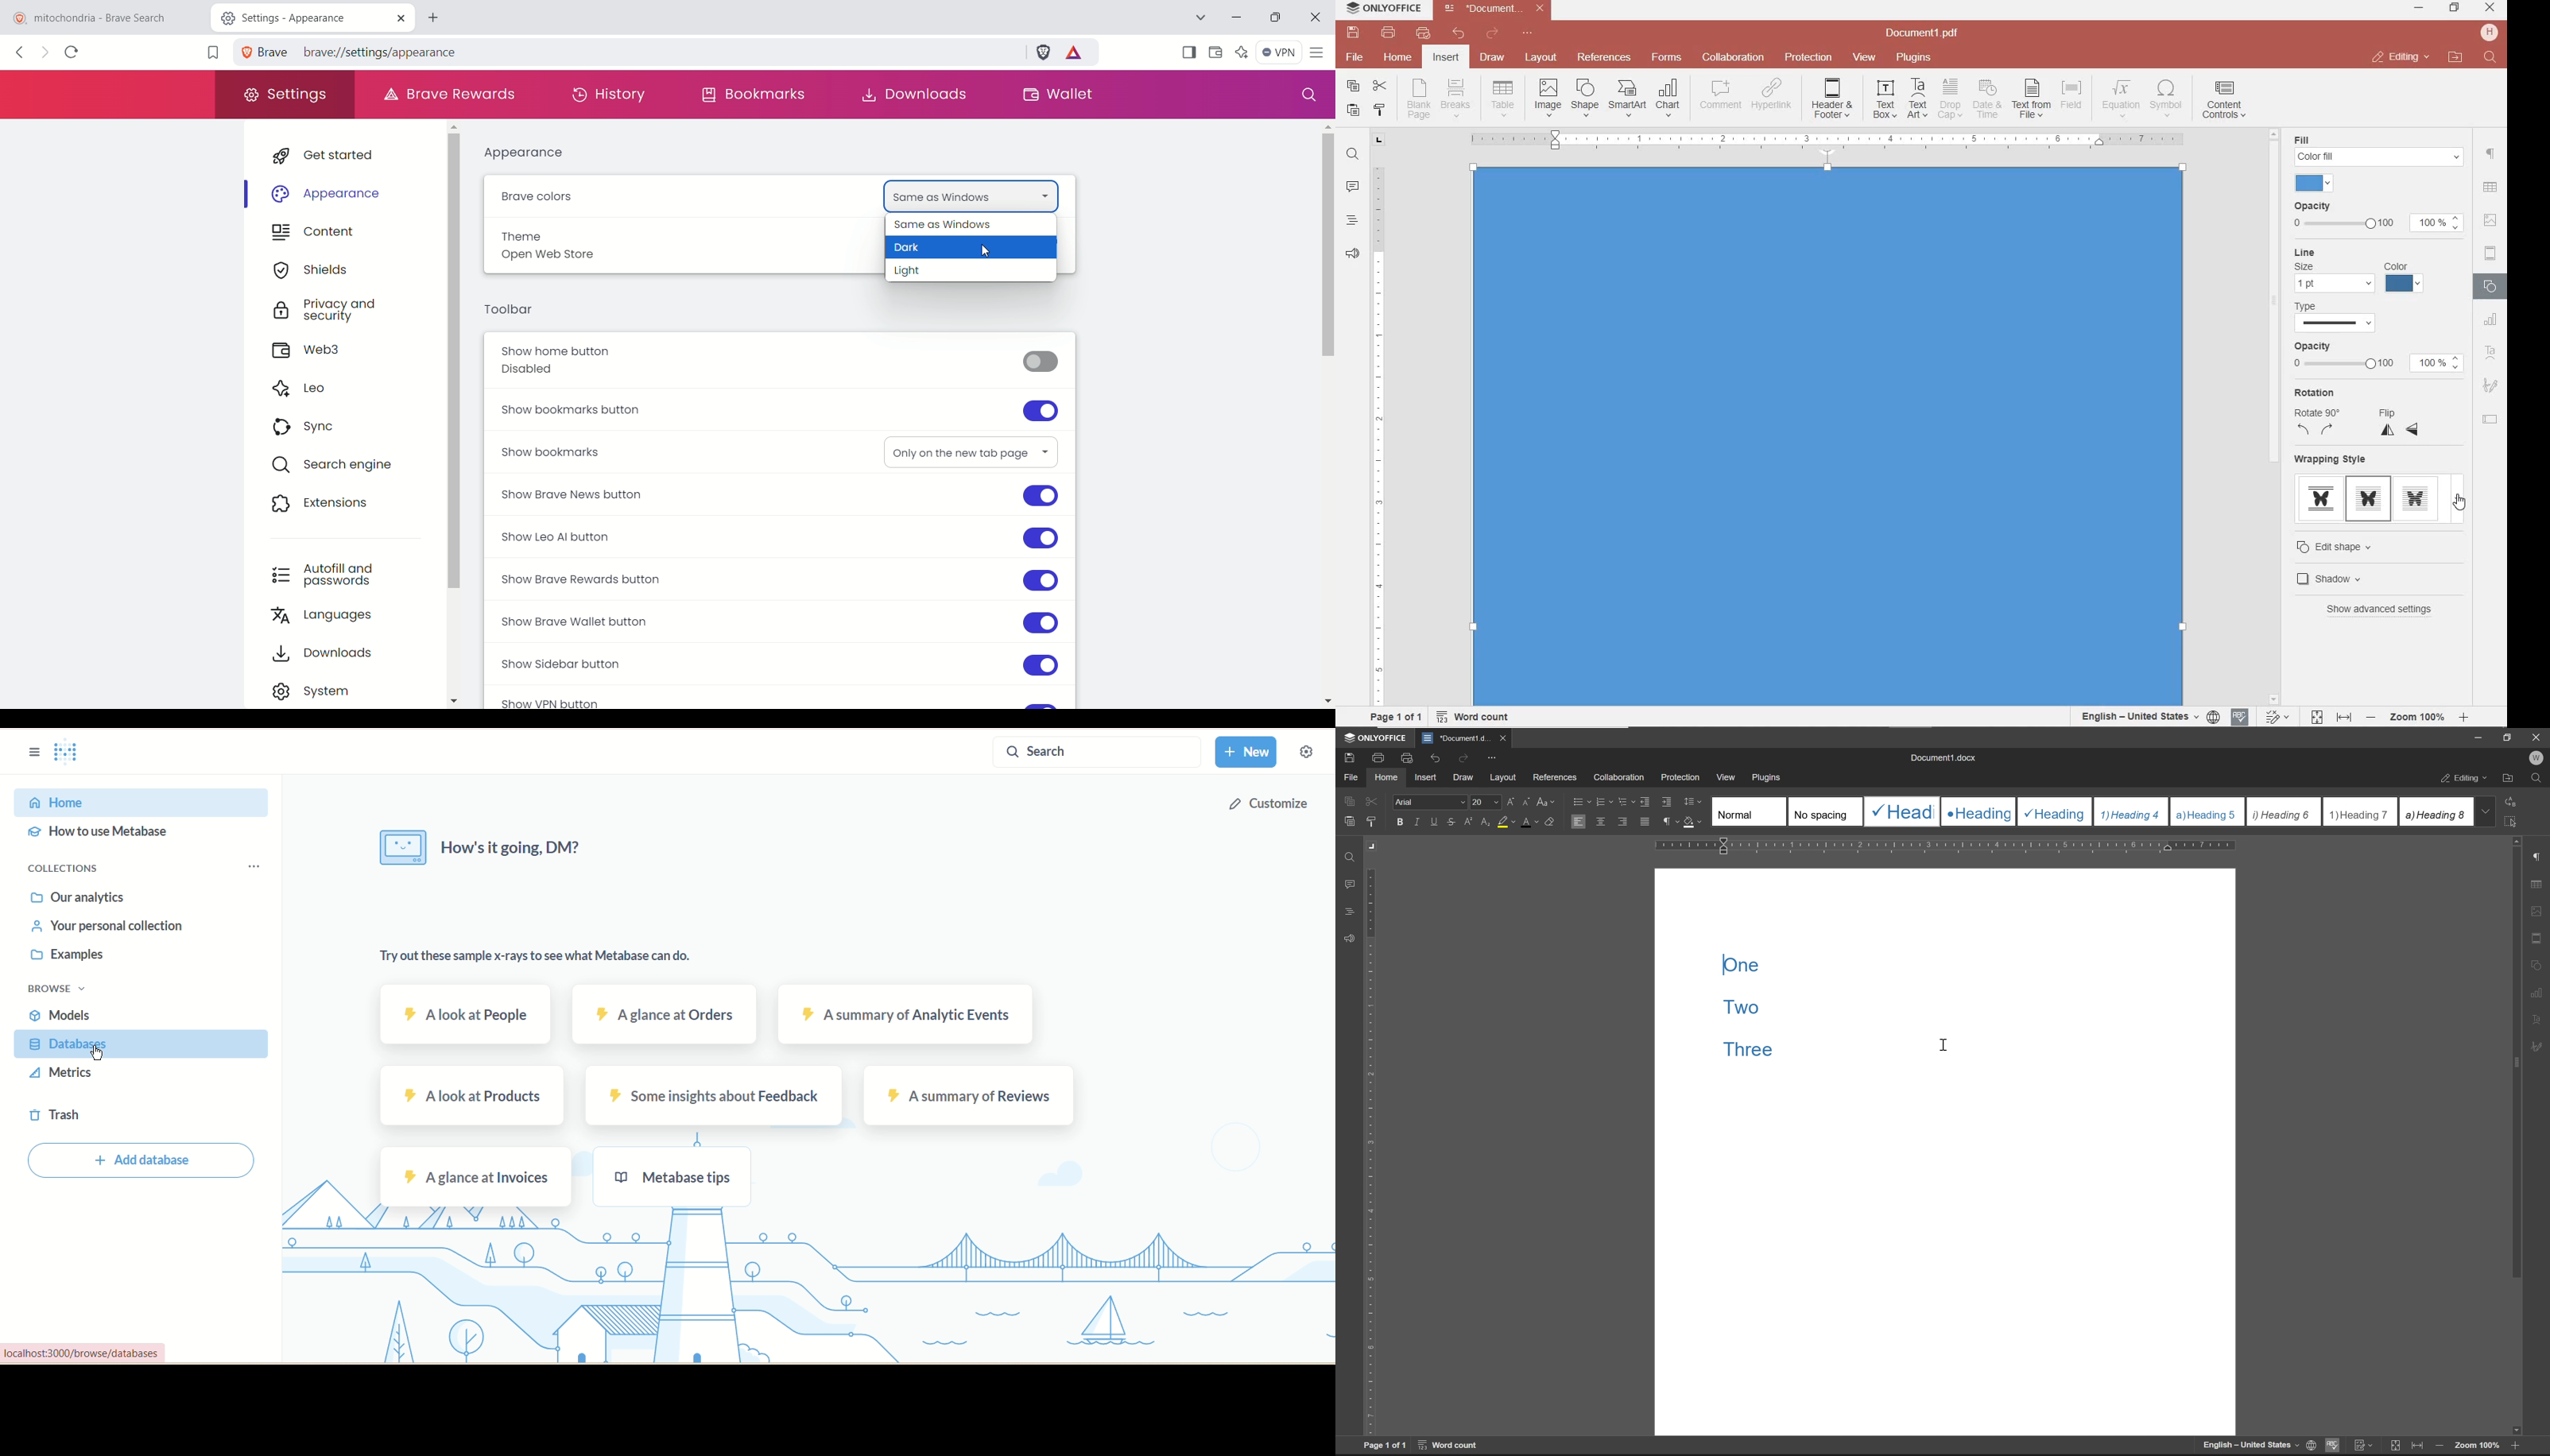 This screenshot has height=1456, width=2576. Describe the element at coordinates (1352, 220) in the screenshot. I see `heading` at that location.